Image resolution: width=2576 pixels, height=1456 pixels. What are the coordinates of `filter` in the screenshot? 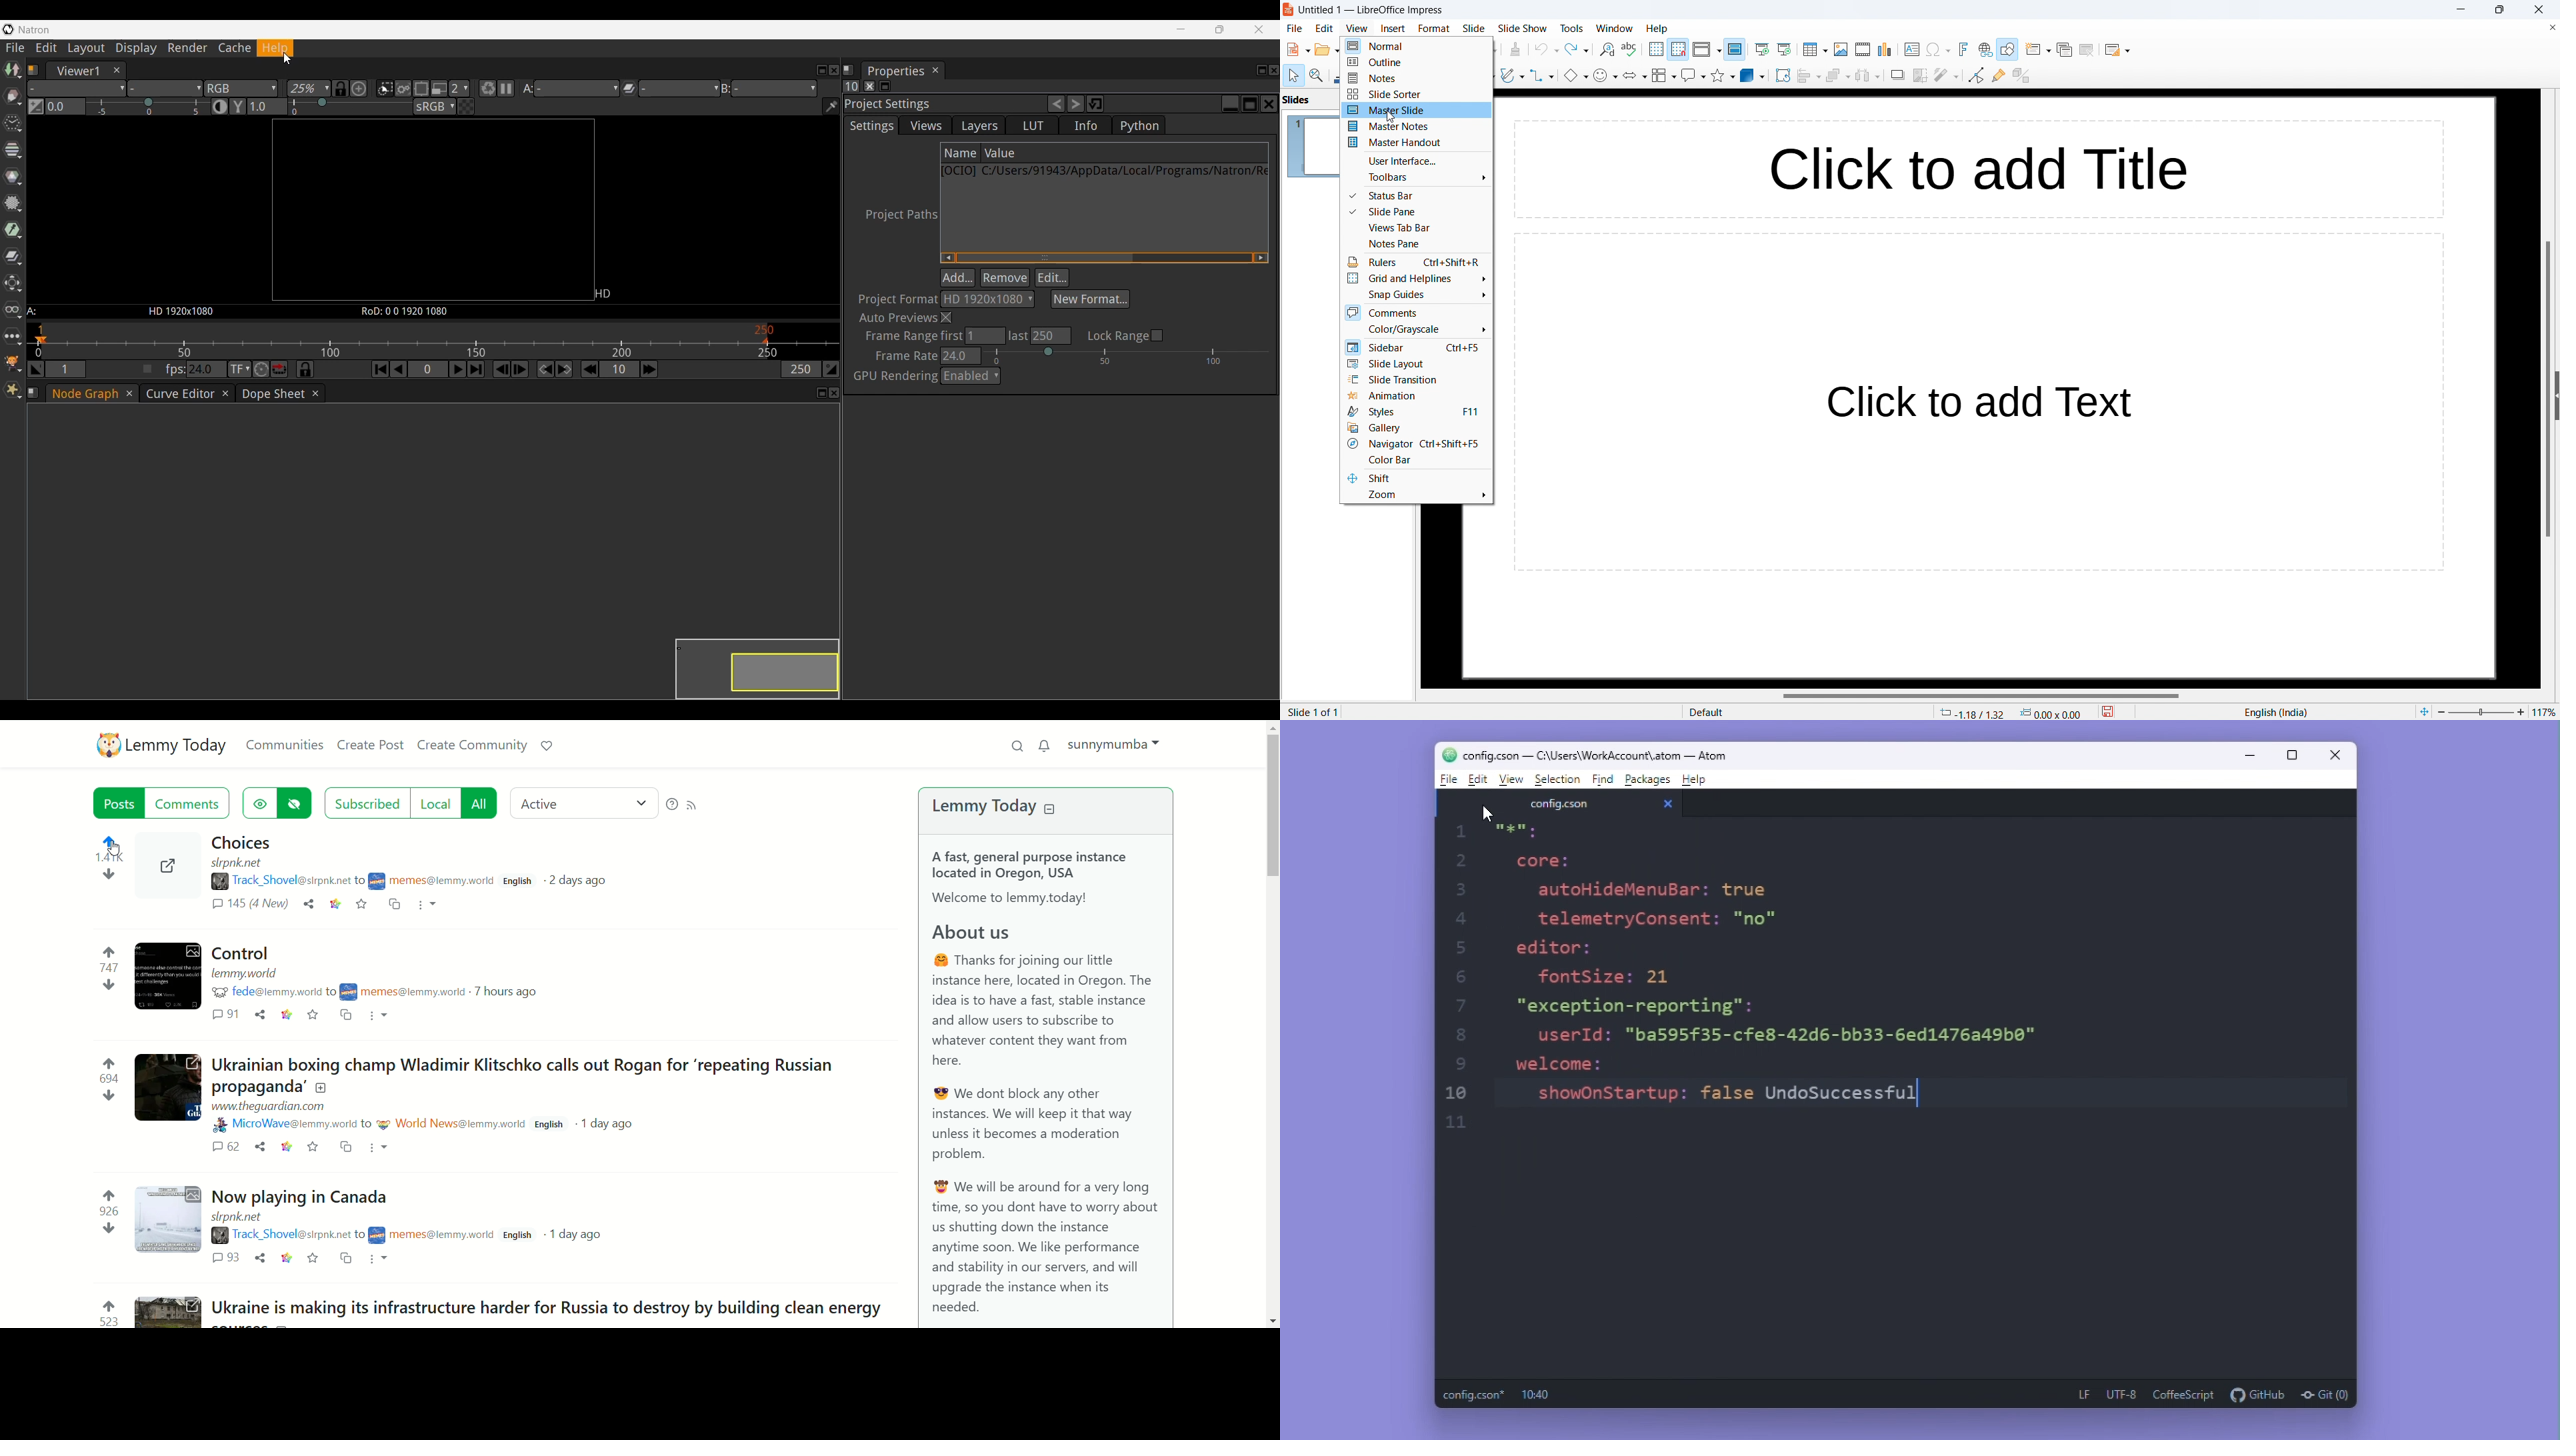 It's located at (1947, 75).